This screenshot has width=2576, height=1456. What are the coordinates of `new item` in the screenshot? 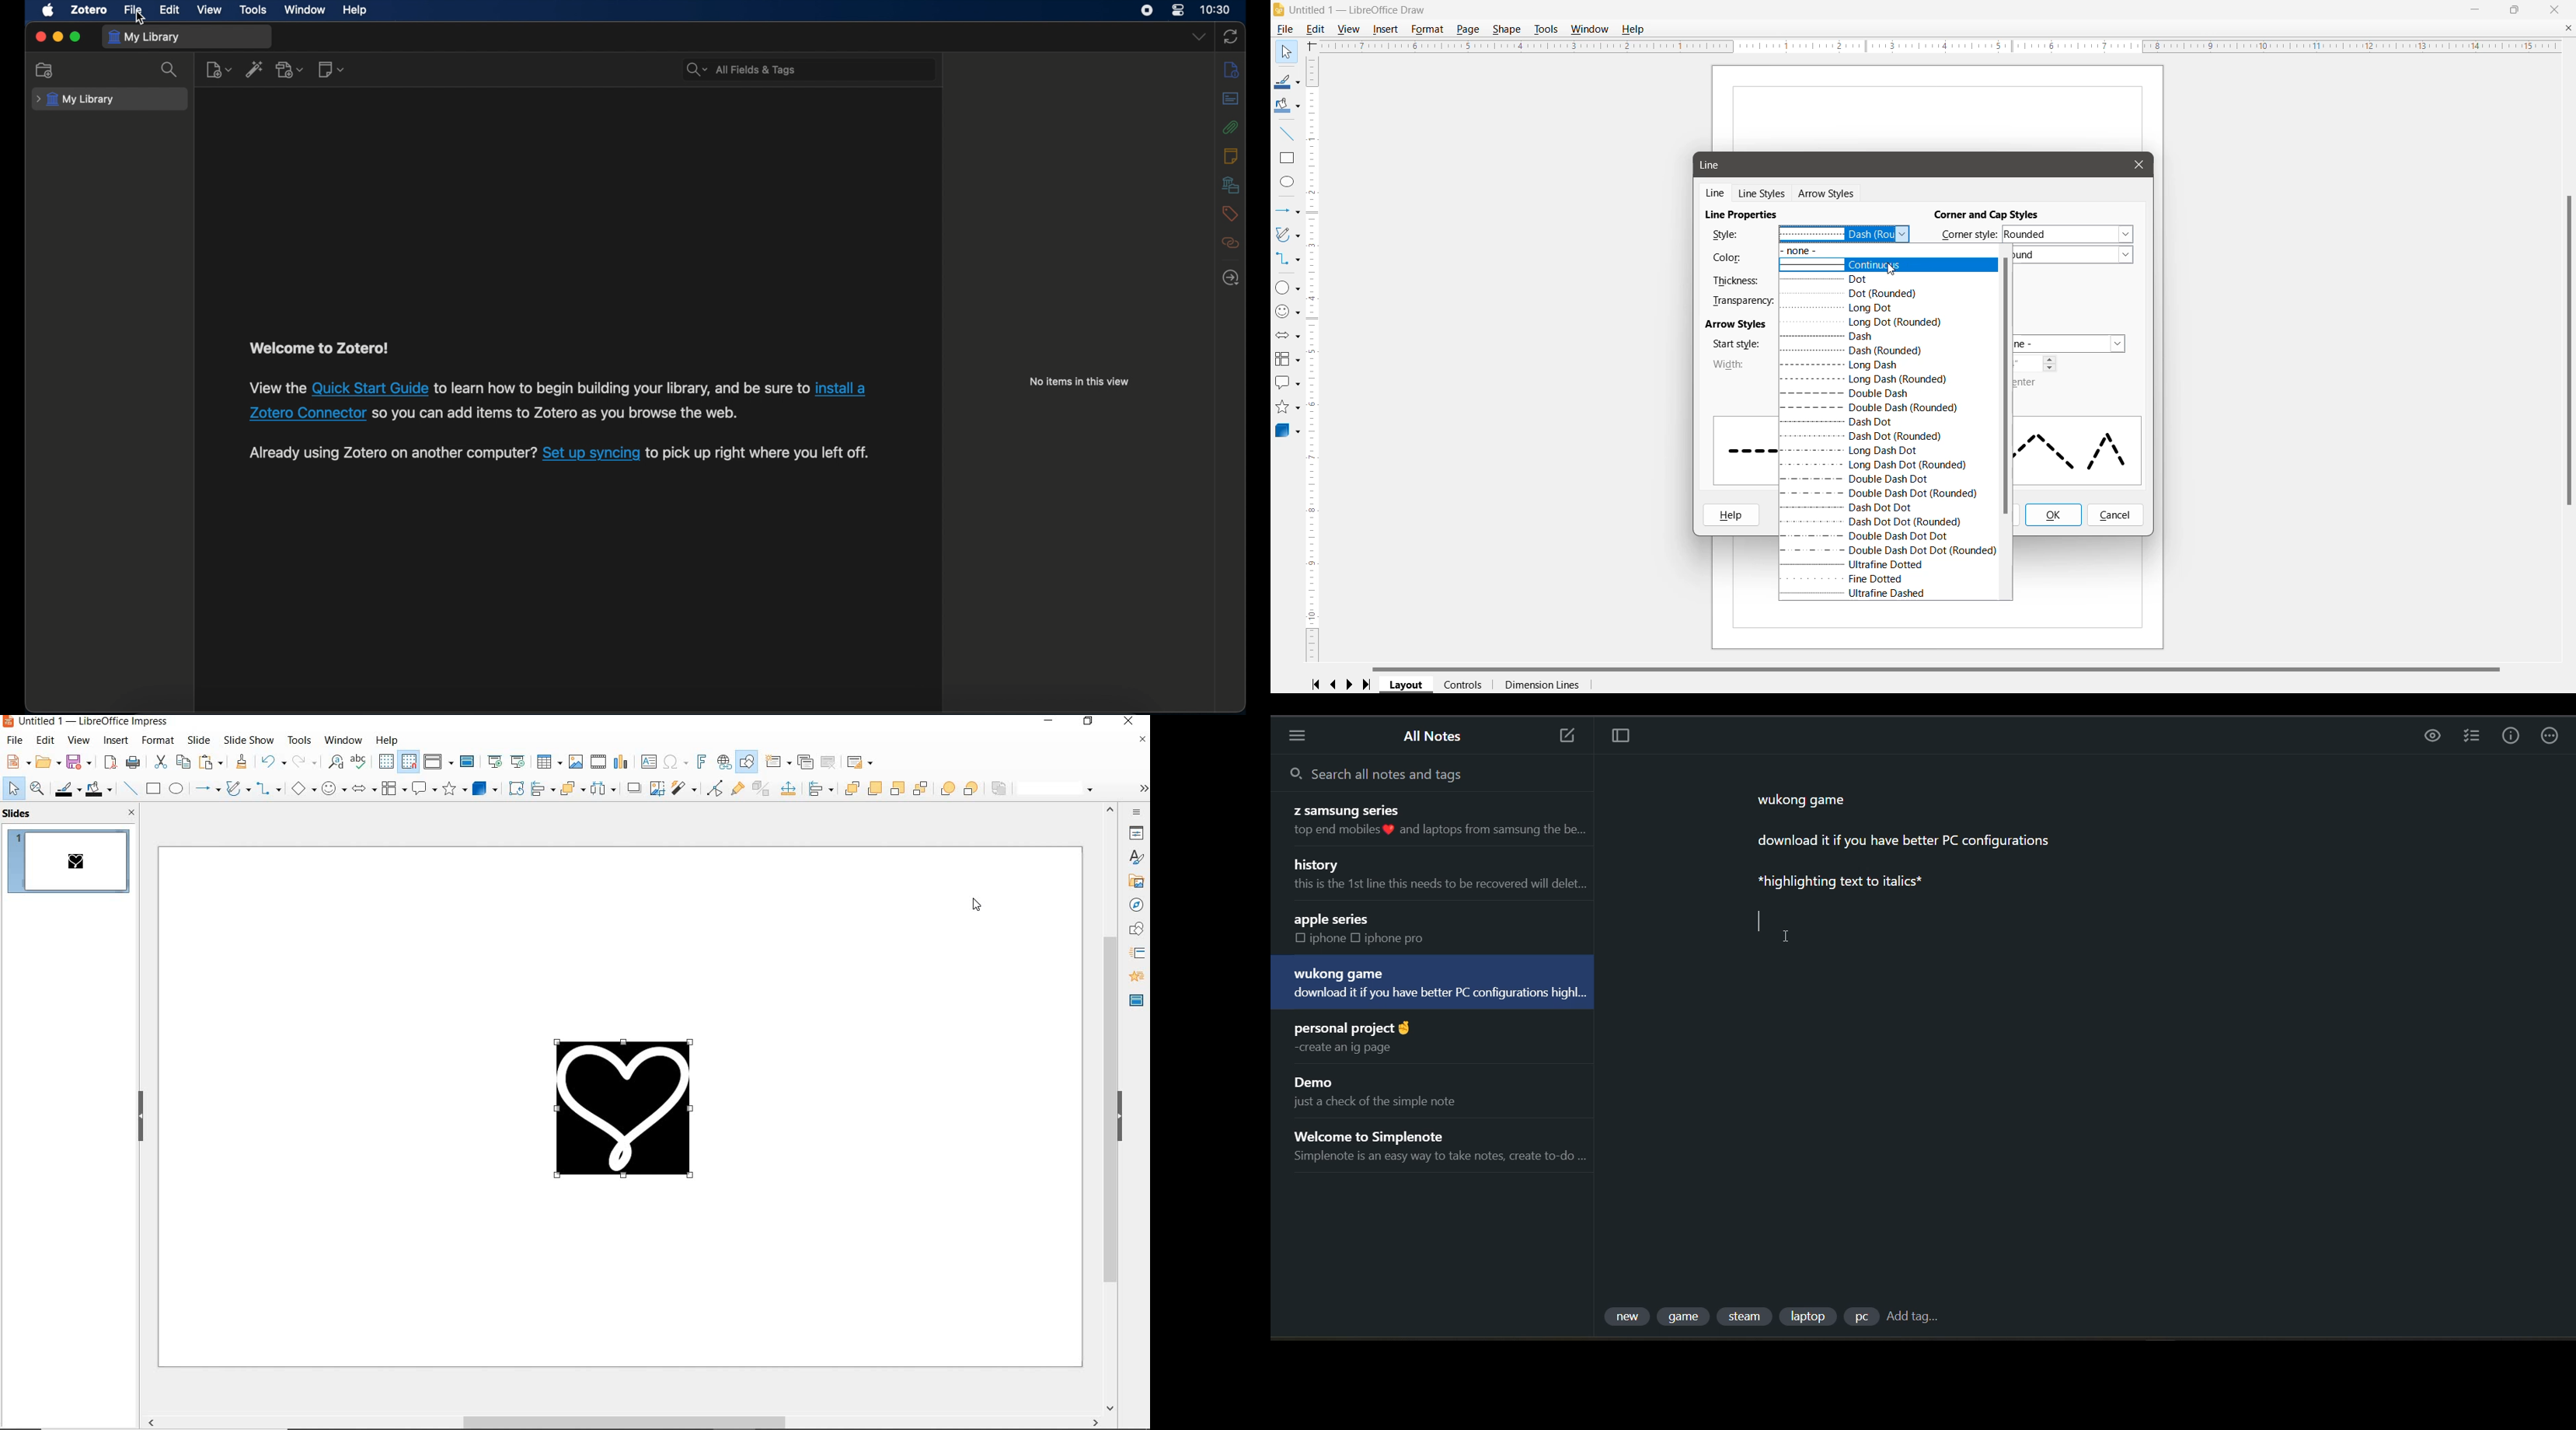 It's located at (218, 70).